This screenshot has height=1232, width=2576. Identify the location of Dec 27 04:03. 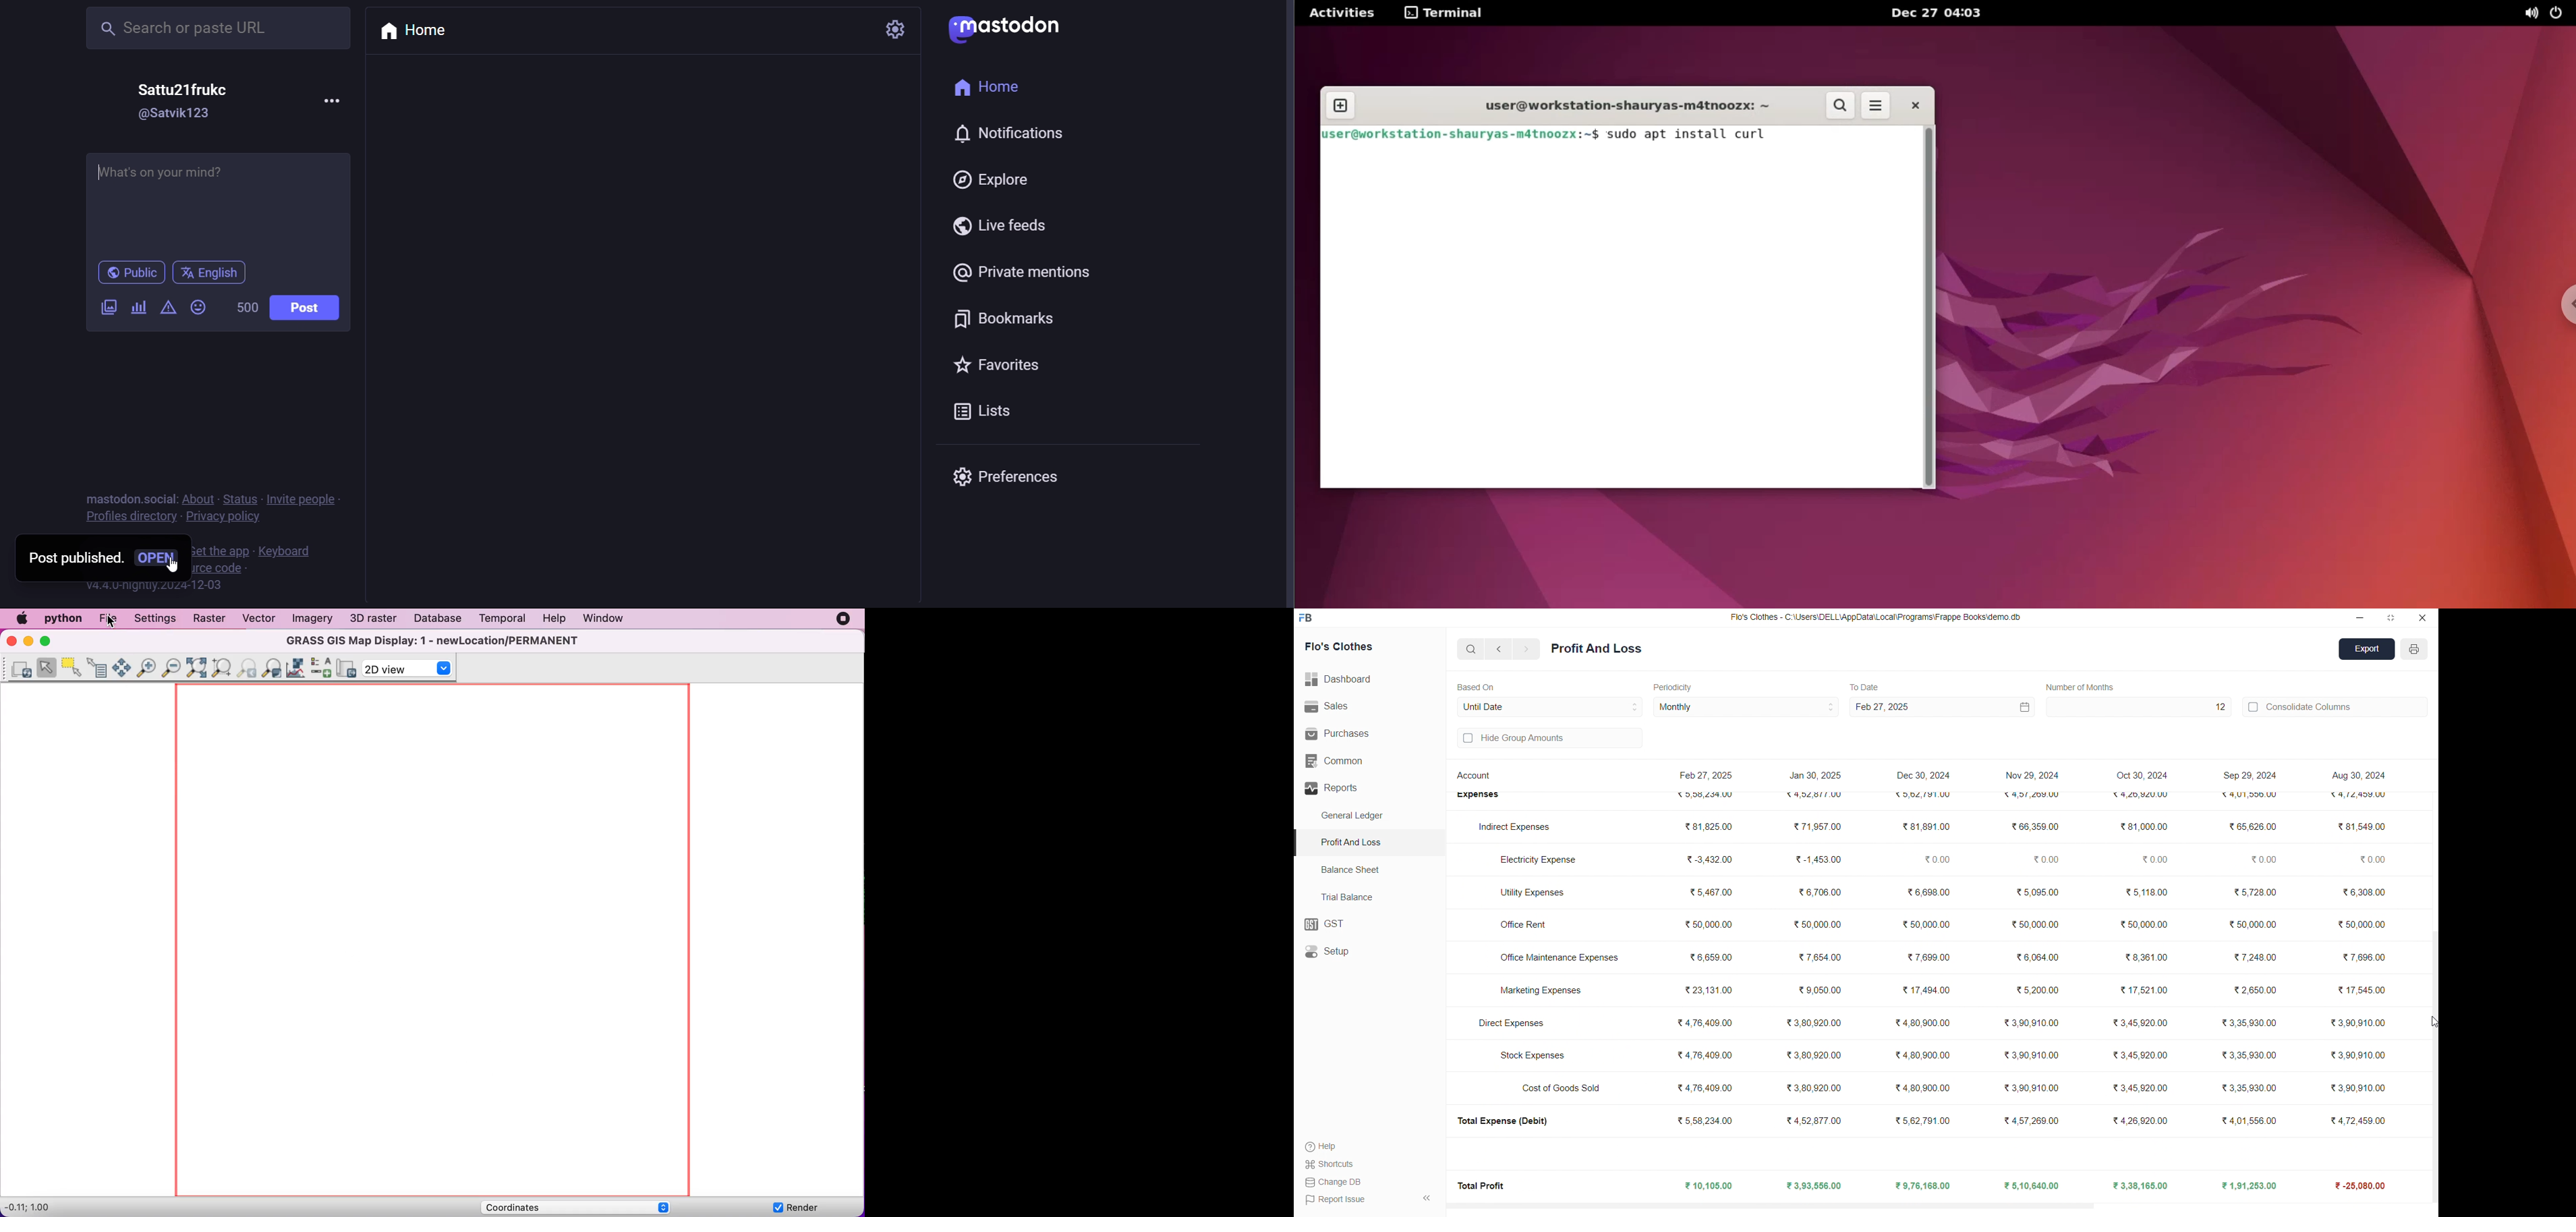
(1940, 13).